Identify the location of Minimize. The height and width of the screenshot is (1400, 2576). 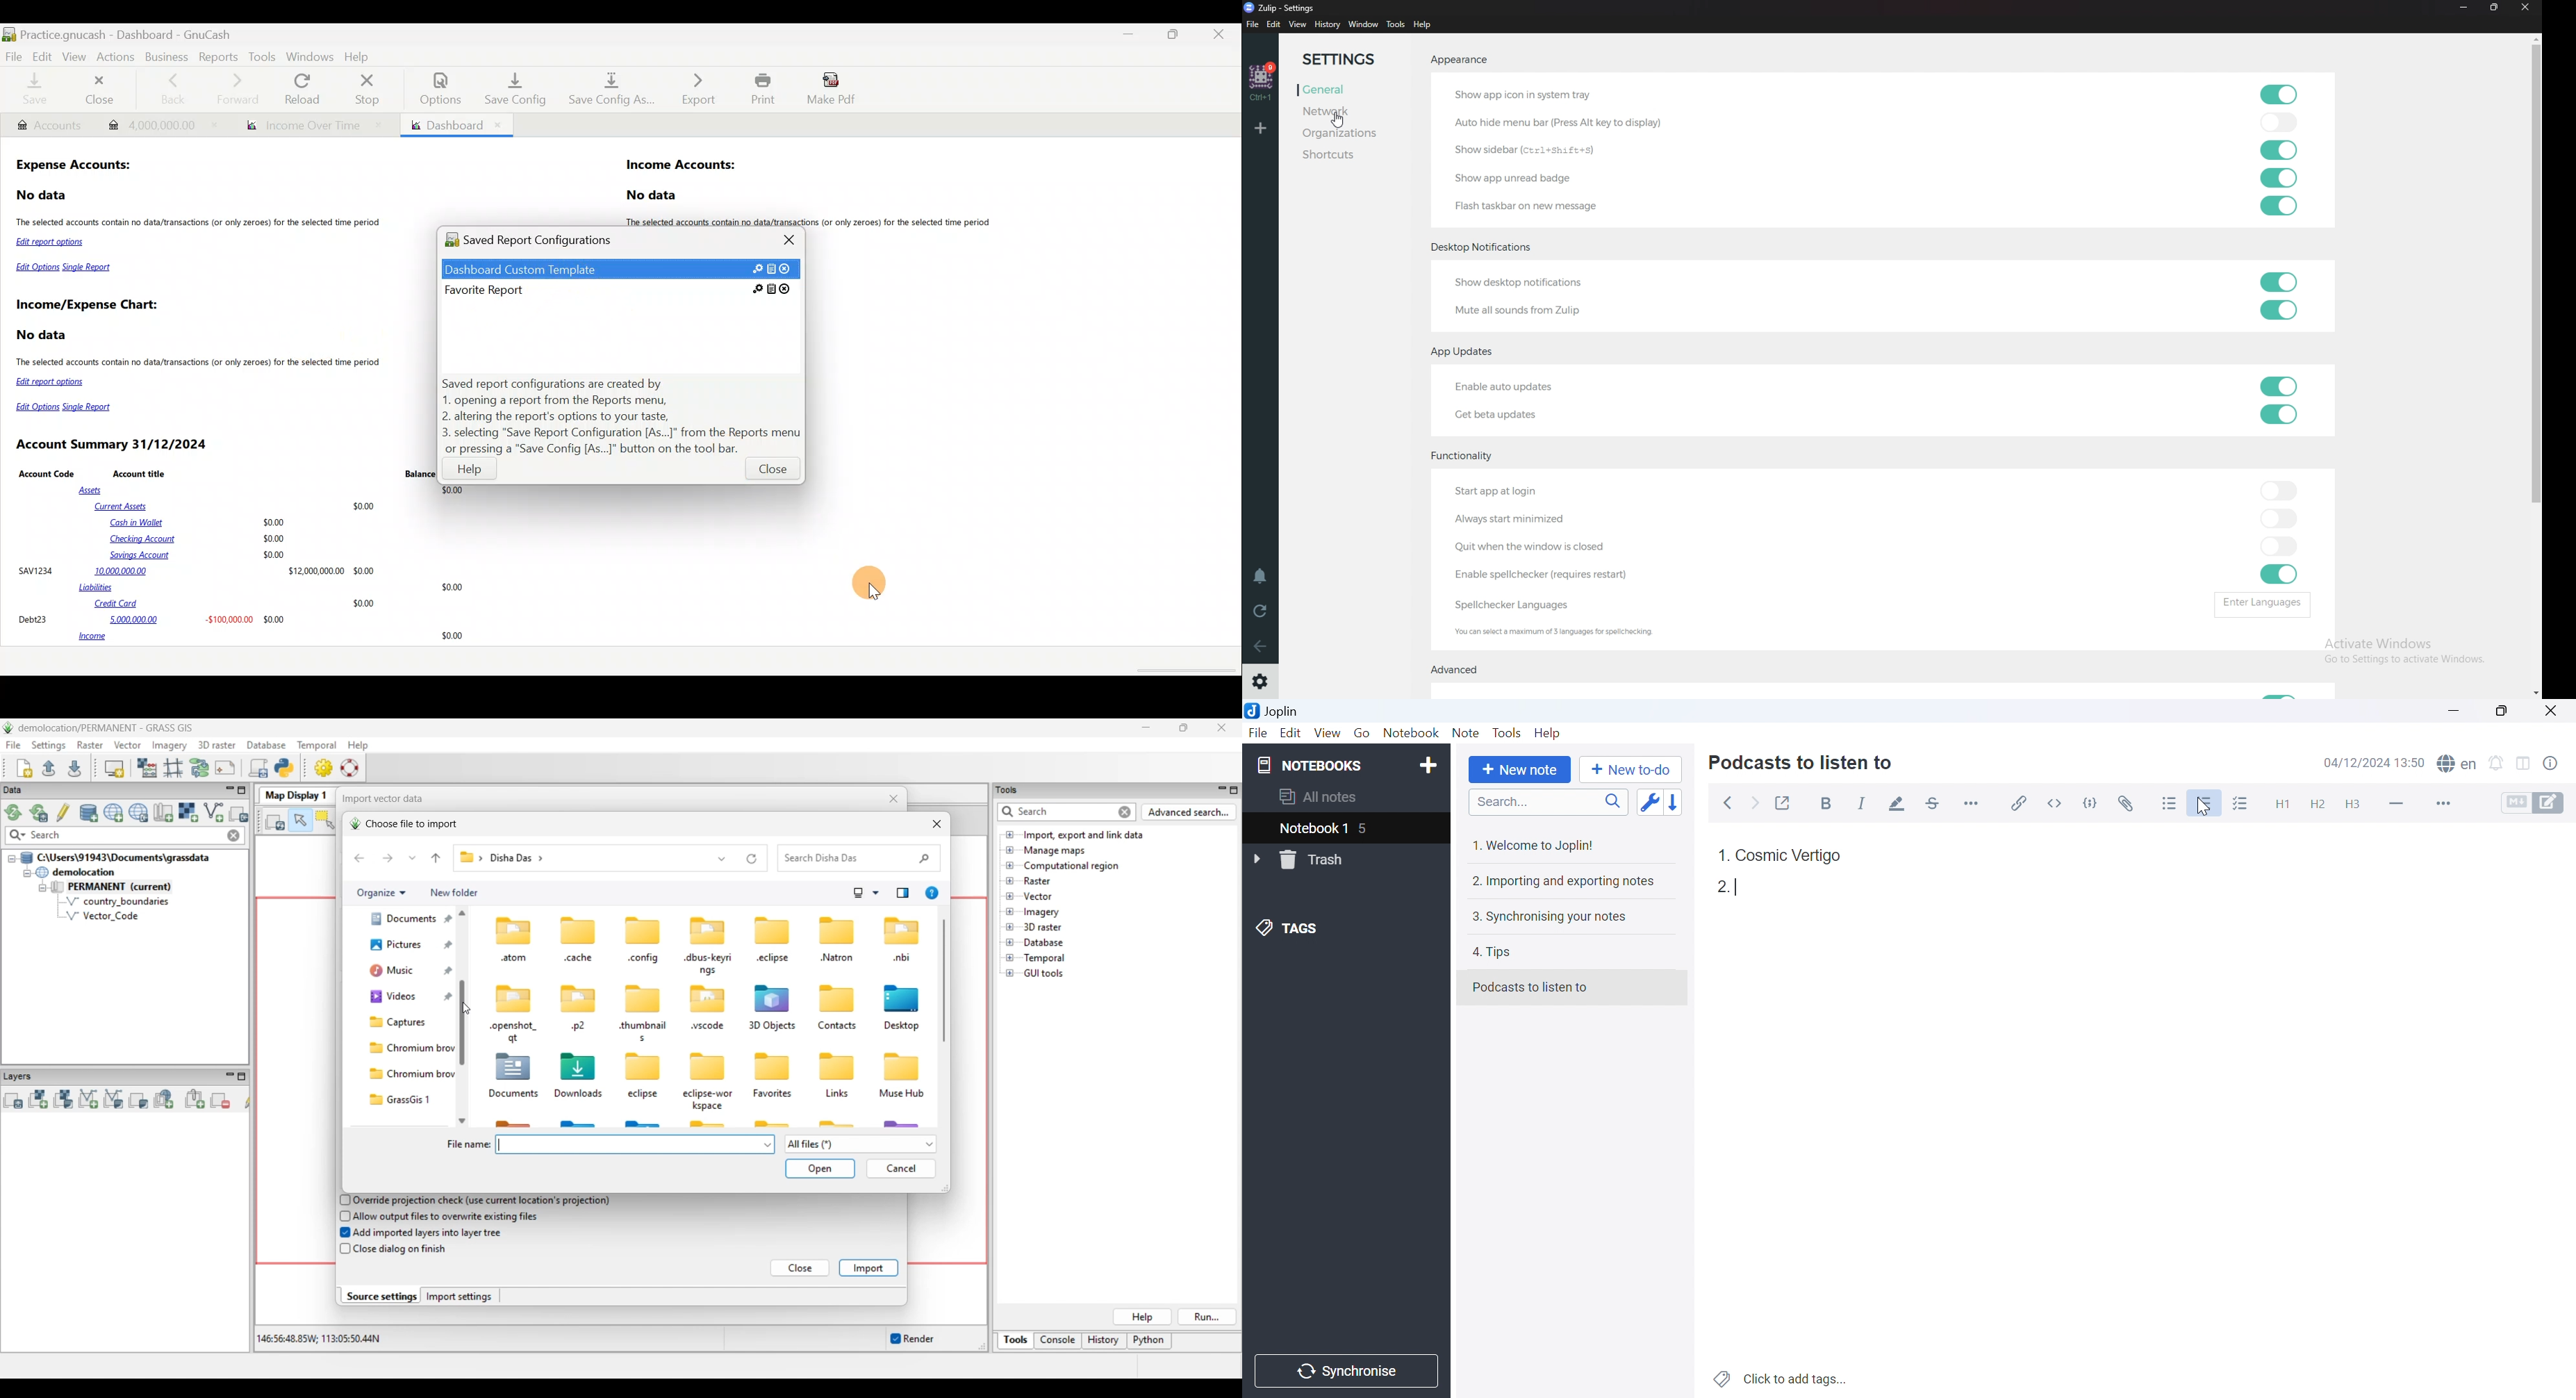
(2452, 709).